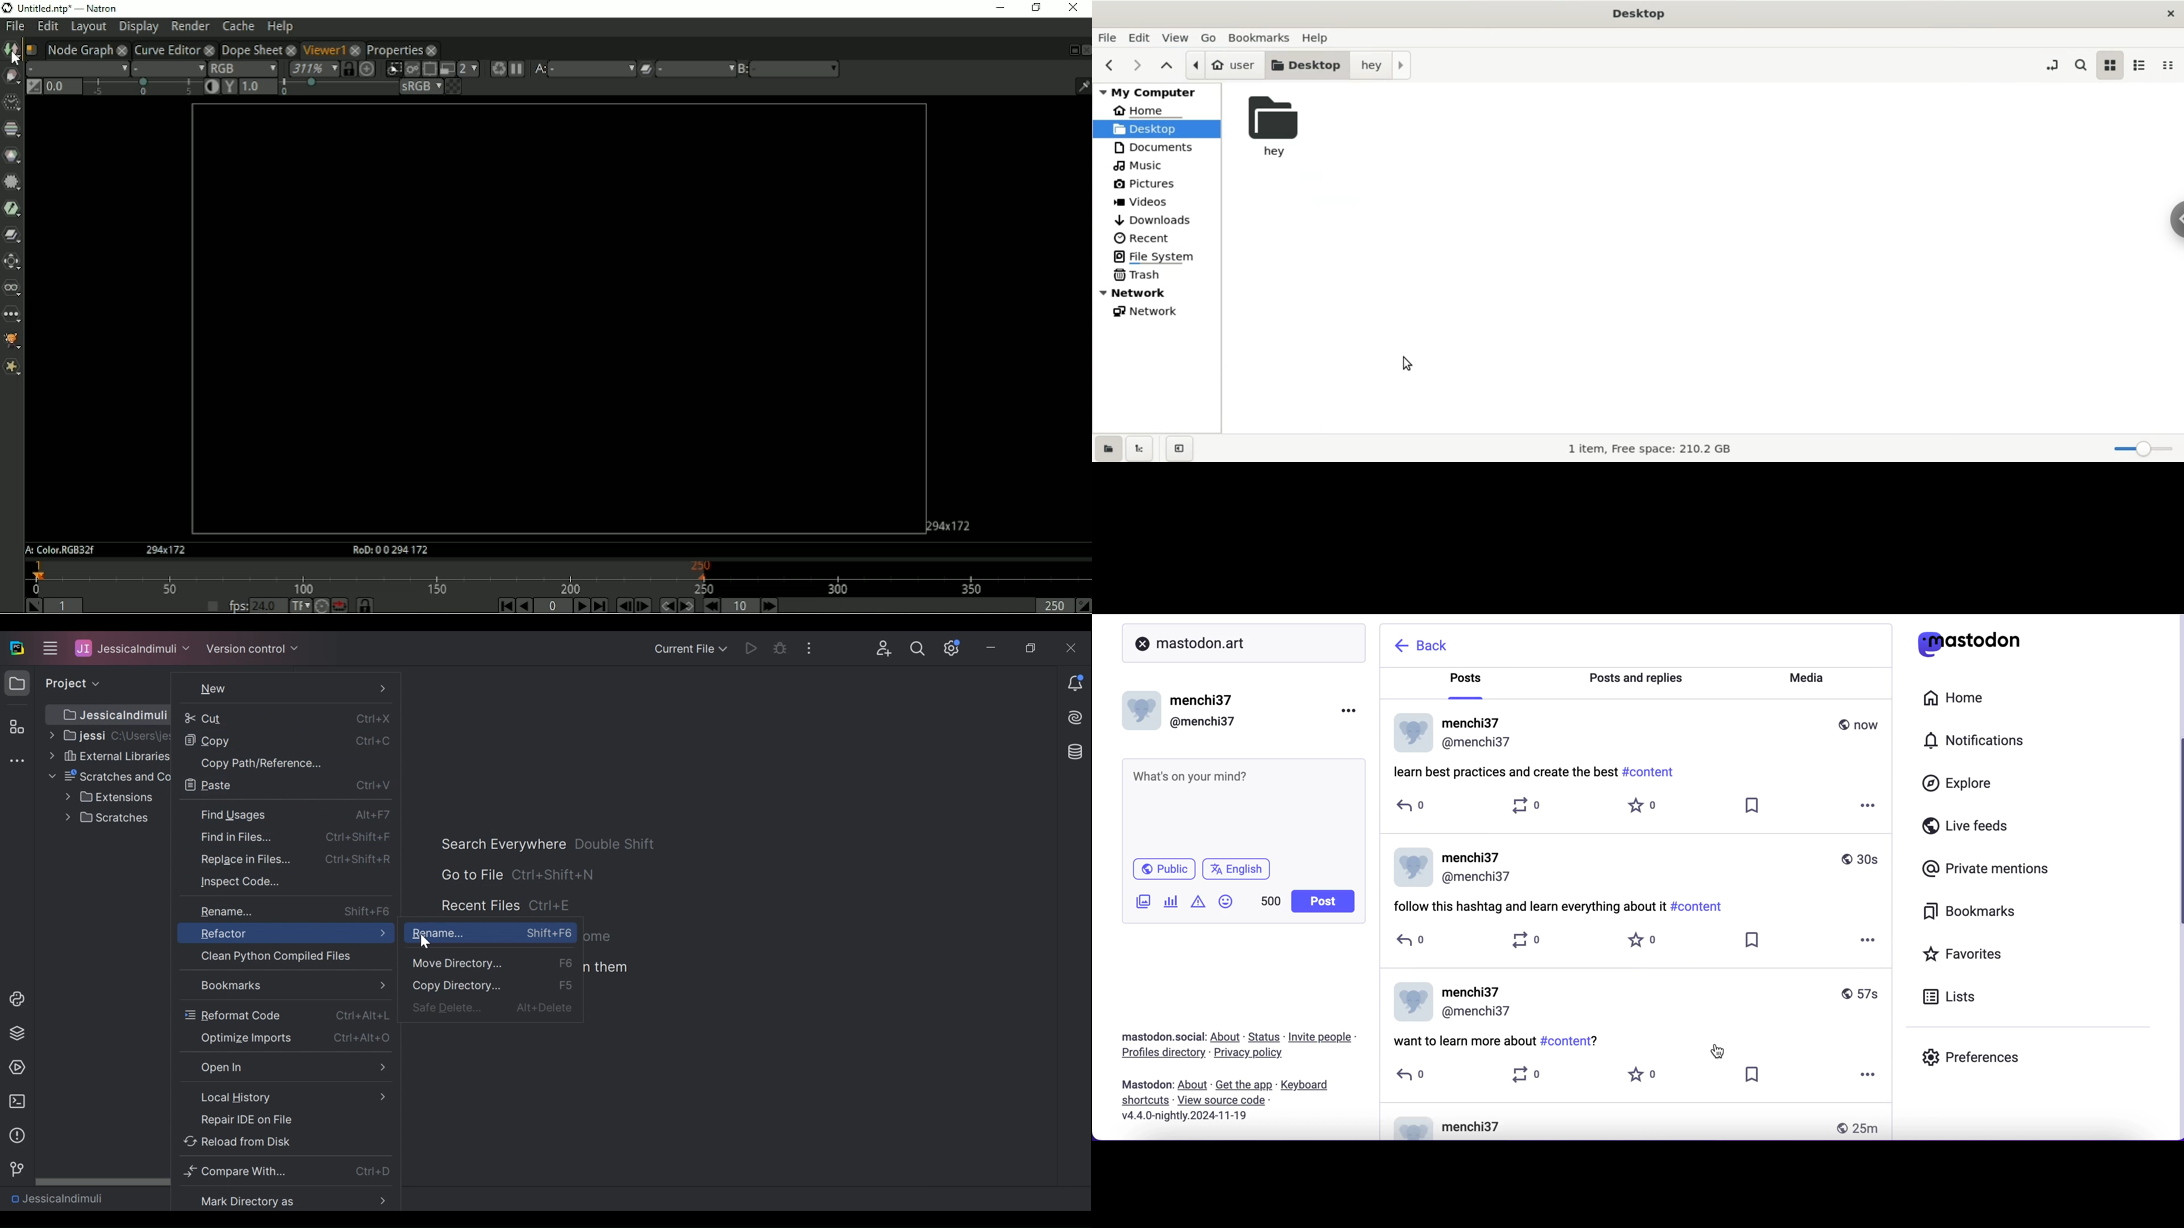  I want to click on PyCharm Desktop Icon, so click(18, 649).